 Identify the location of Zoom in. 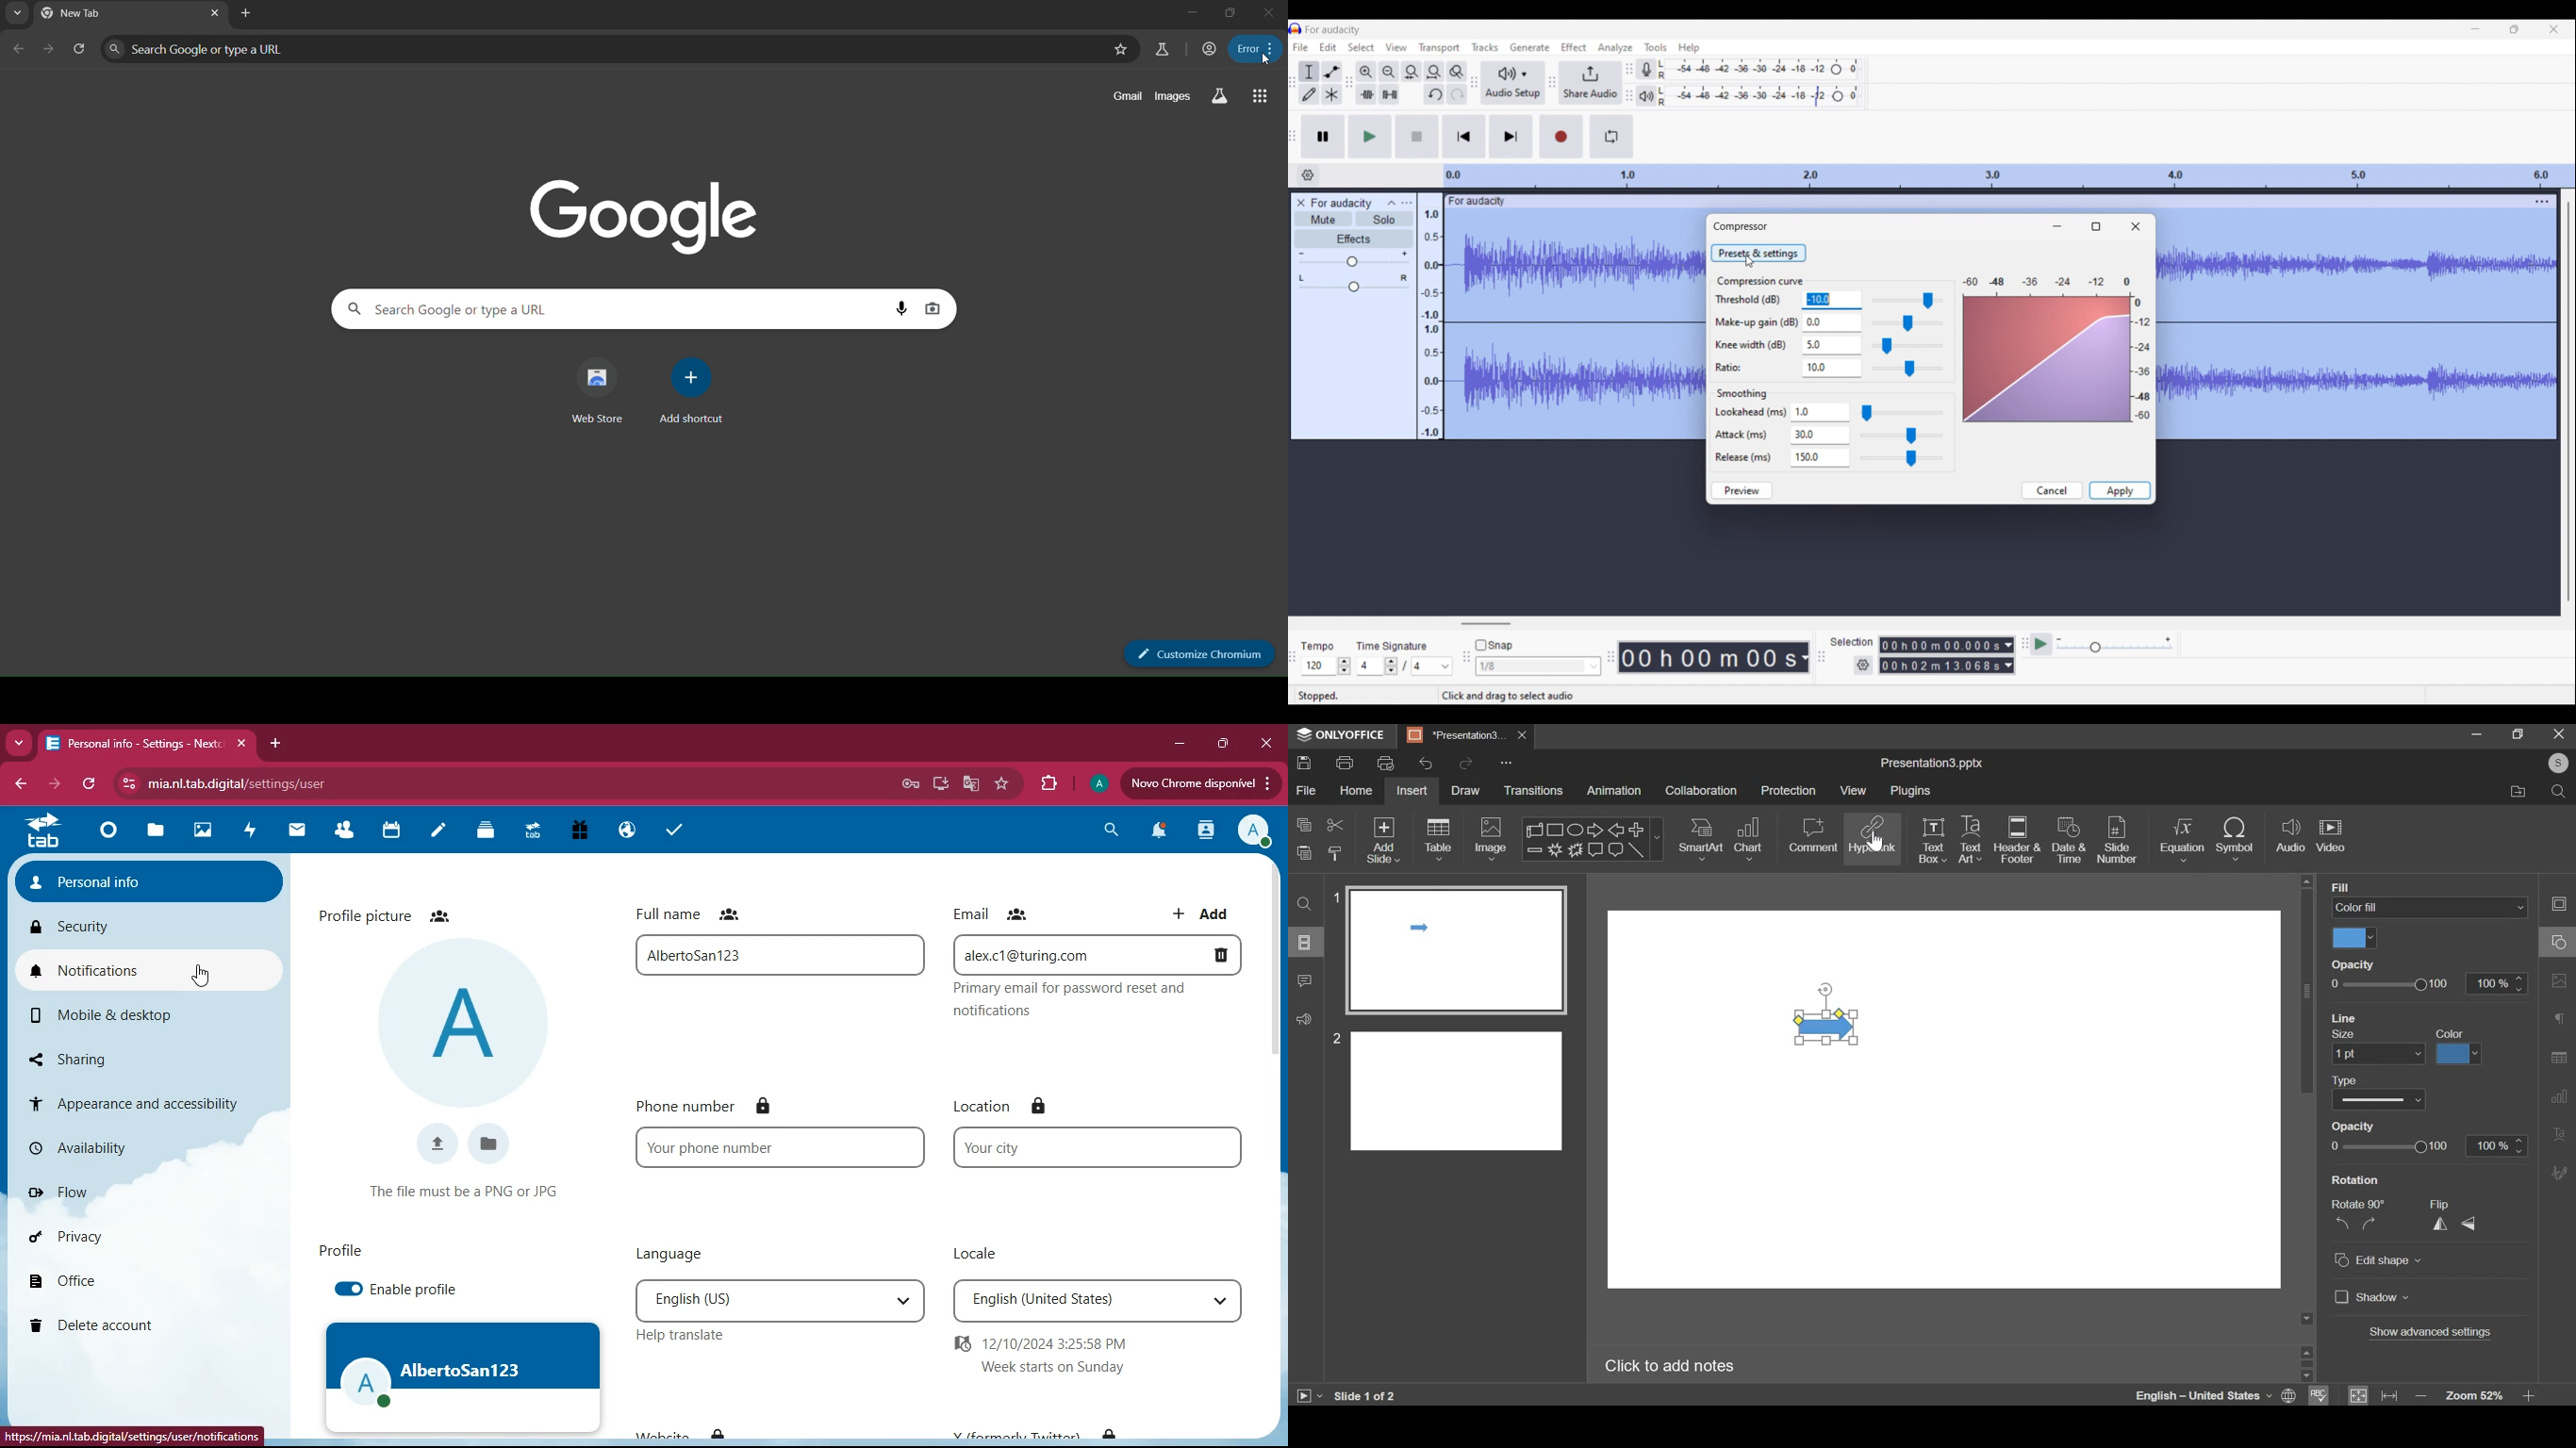
(1366, 72).